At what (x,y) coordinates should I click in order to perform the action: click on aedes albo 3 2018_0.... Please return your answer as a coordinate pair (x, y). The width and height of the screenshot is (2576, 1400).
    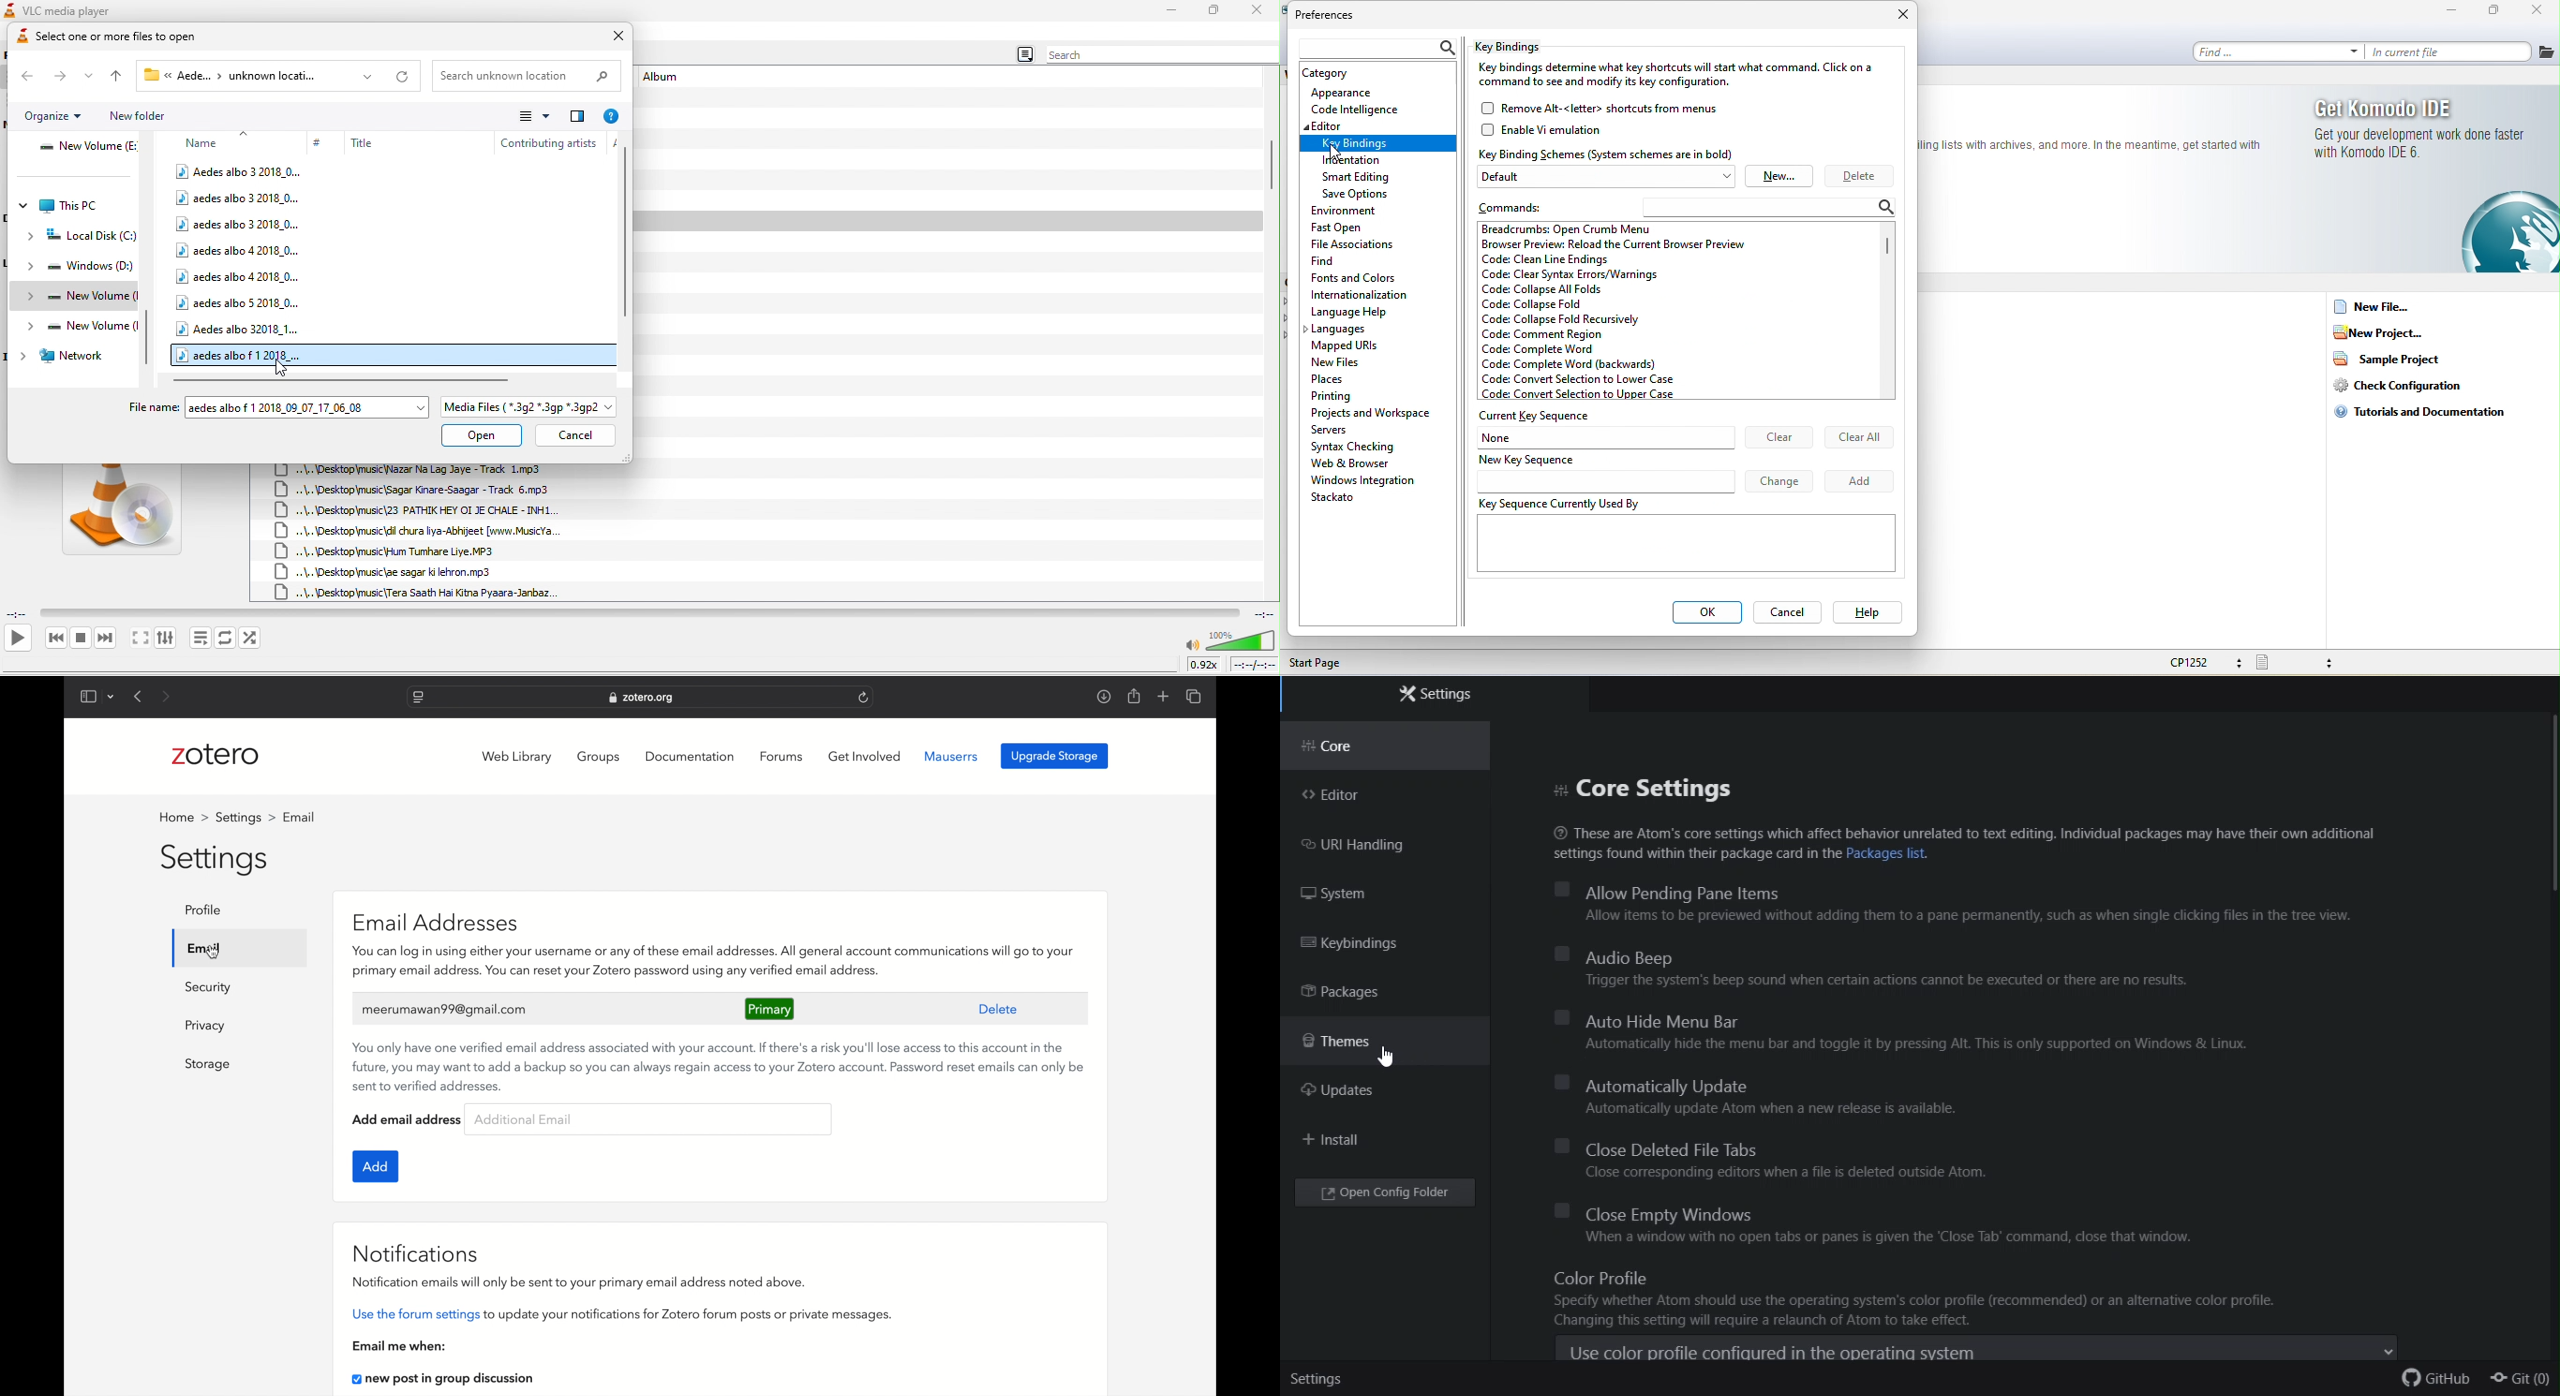
    Looking at the image, I should click on (239, 199).